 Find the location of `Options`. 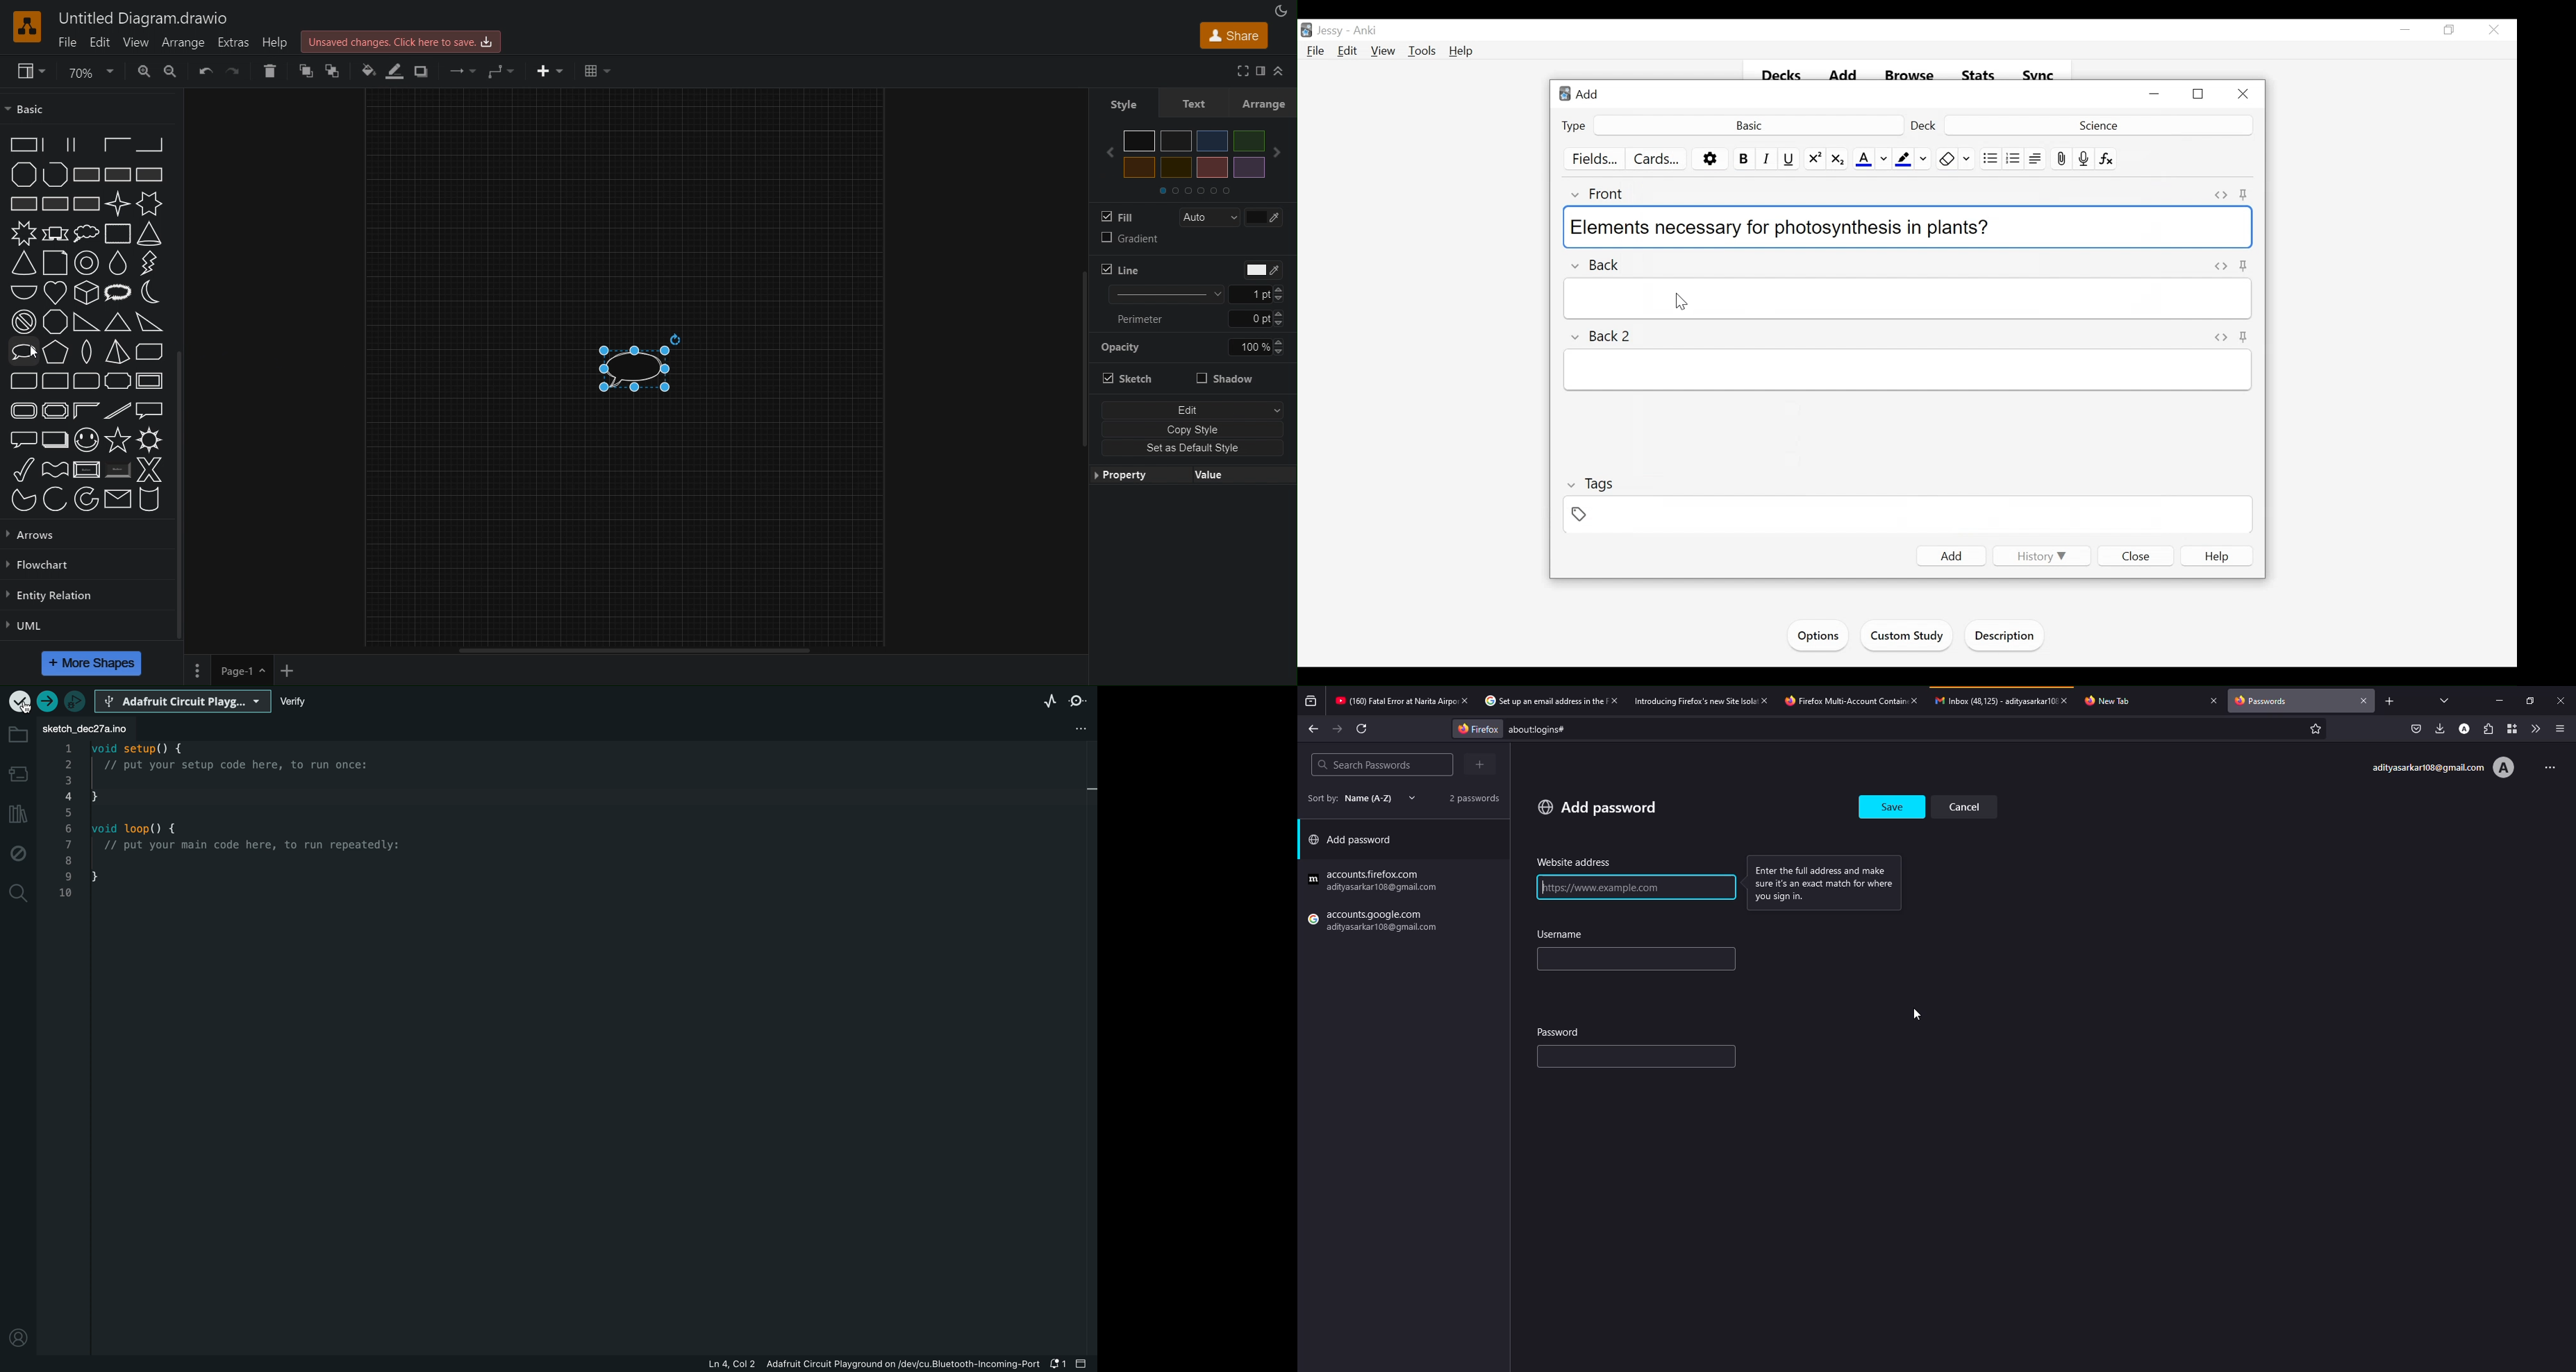

Options is located at coordinates (1816, 636).